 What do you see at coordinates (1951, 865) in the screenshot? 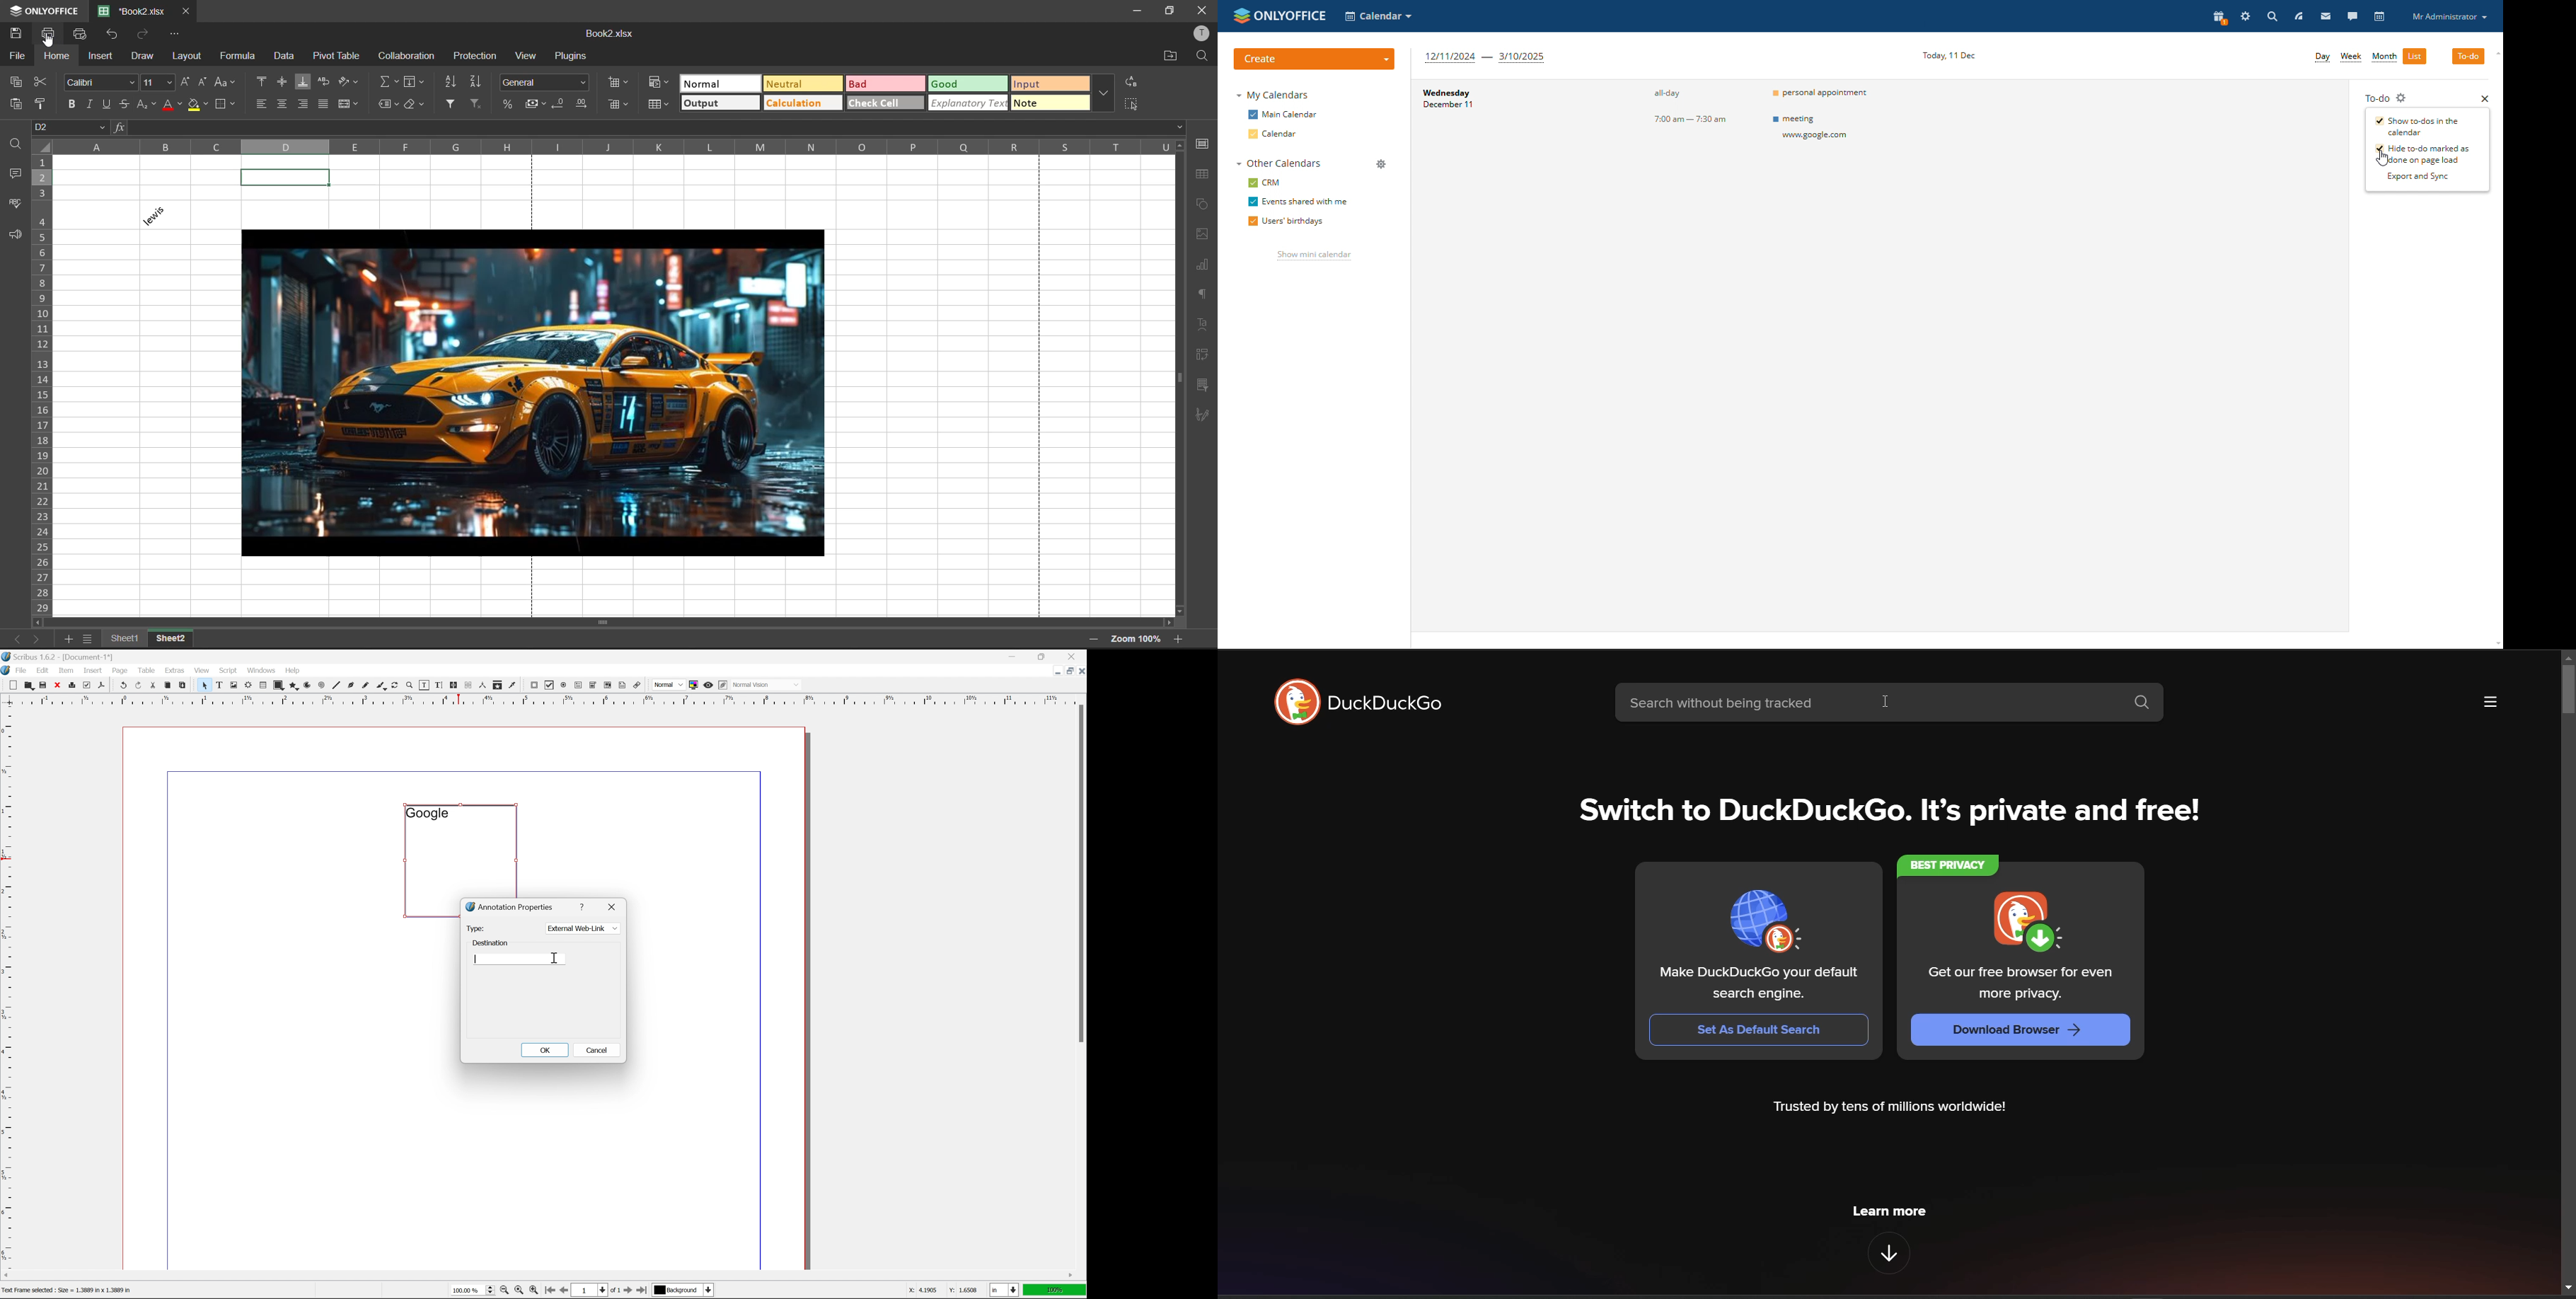
I see `BEST PRIVACY` at bounding box center [1951, 865].